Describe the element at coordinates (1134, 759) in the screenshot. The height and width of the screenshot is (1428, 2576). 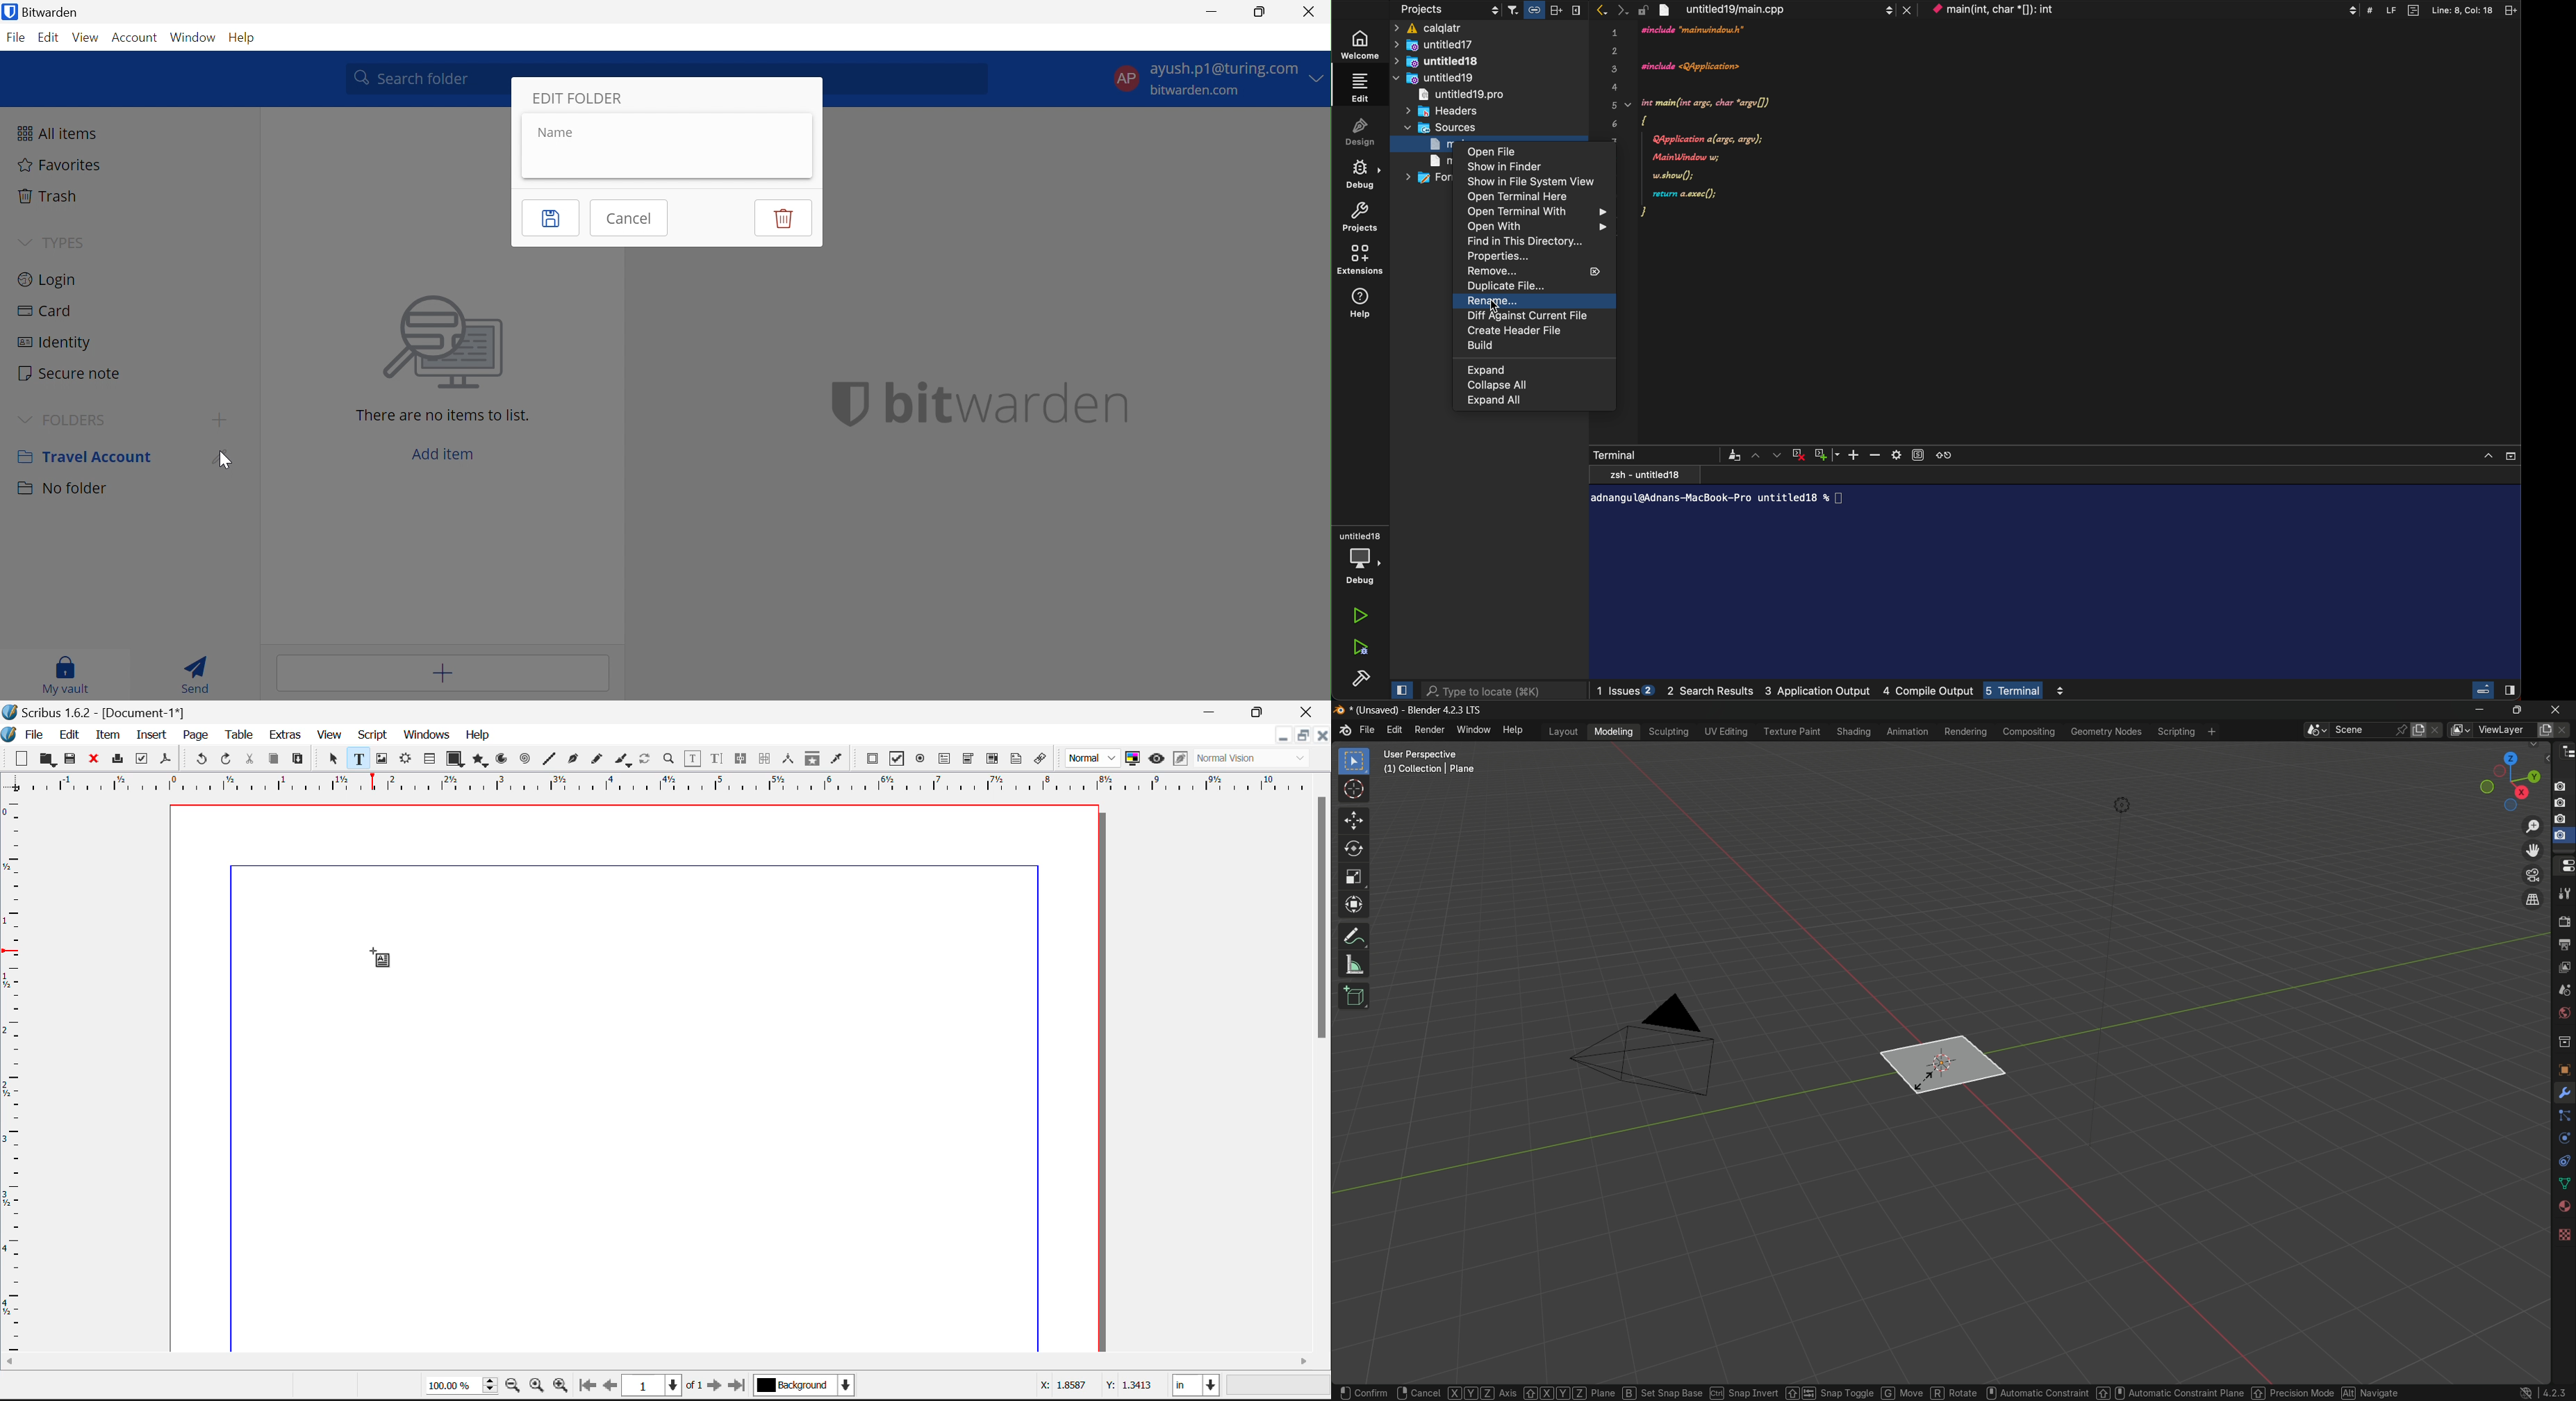
I see `Toggle Color Management` at that location.